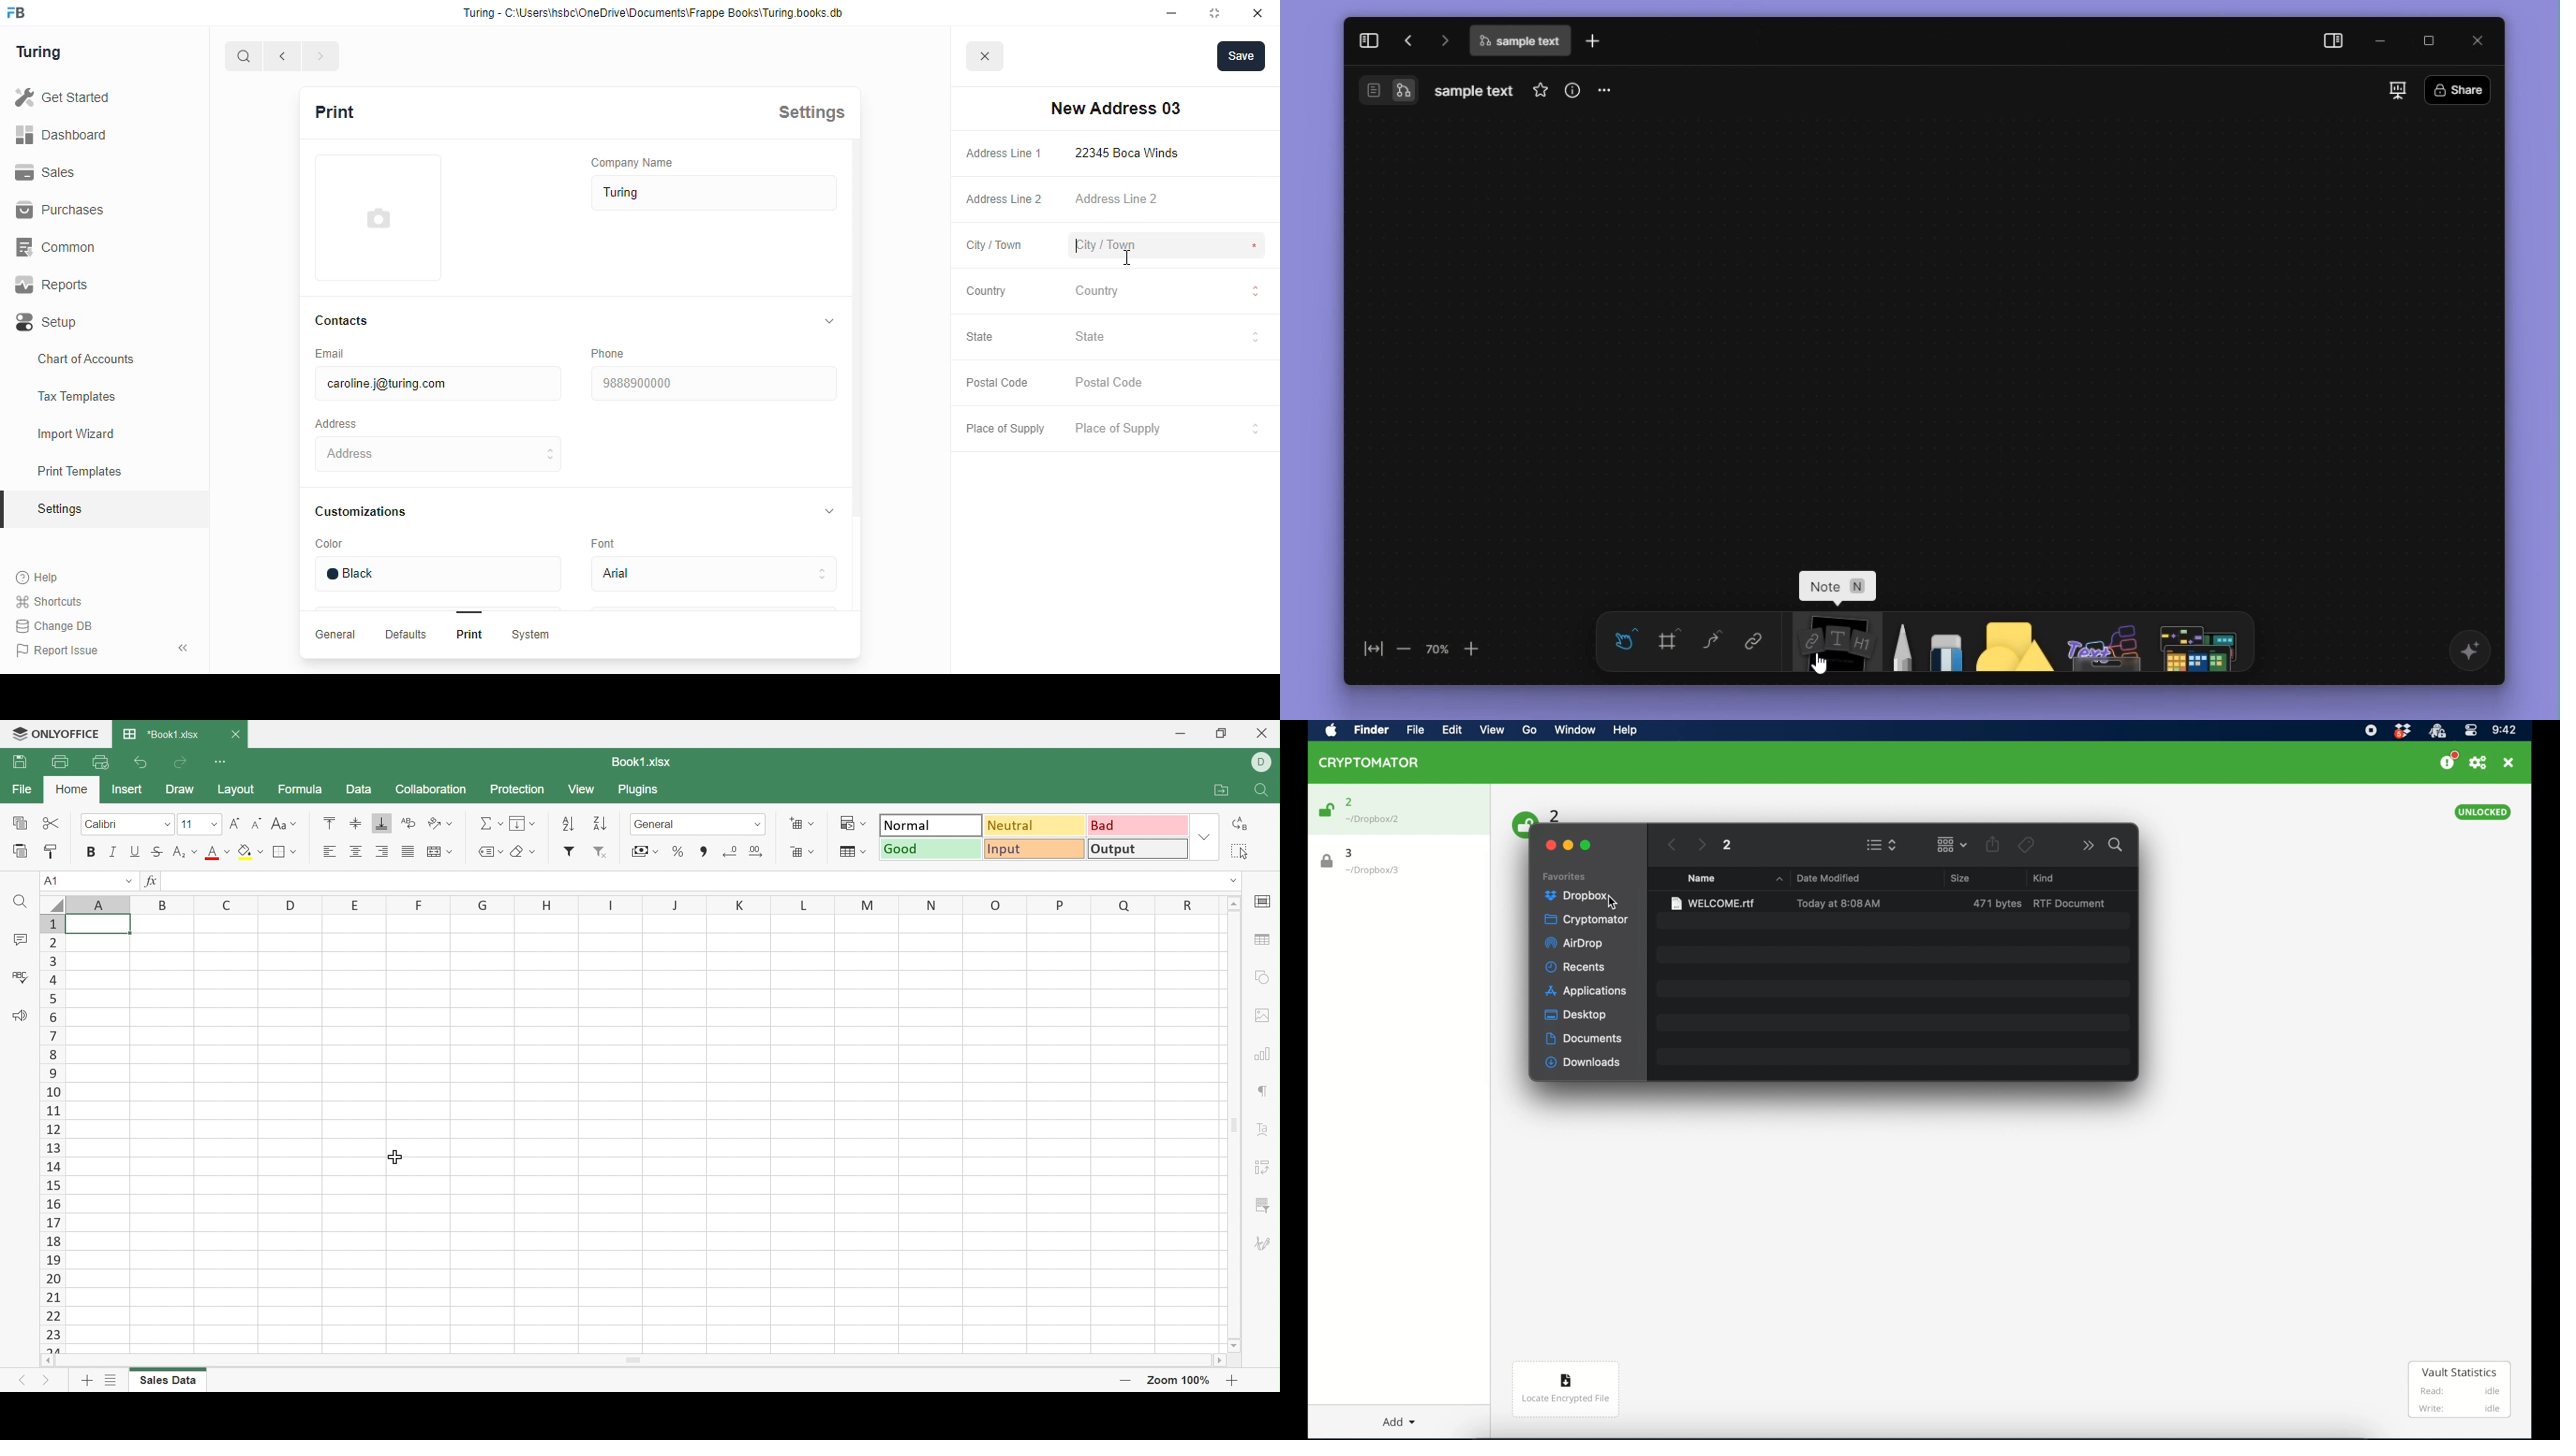 This screenshot has width=2576, height=1456. What do you see at coordinates (665, 823) in the screenshot?
I see `General` at bounding box center [665, 823].